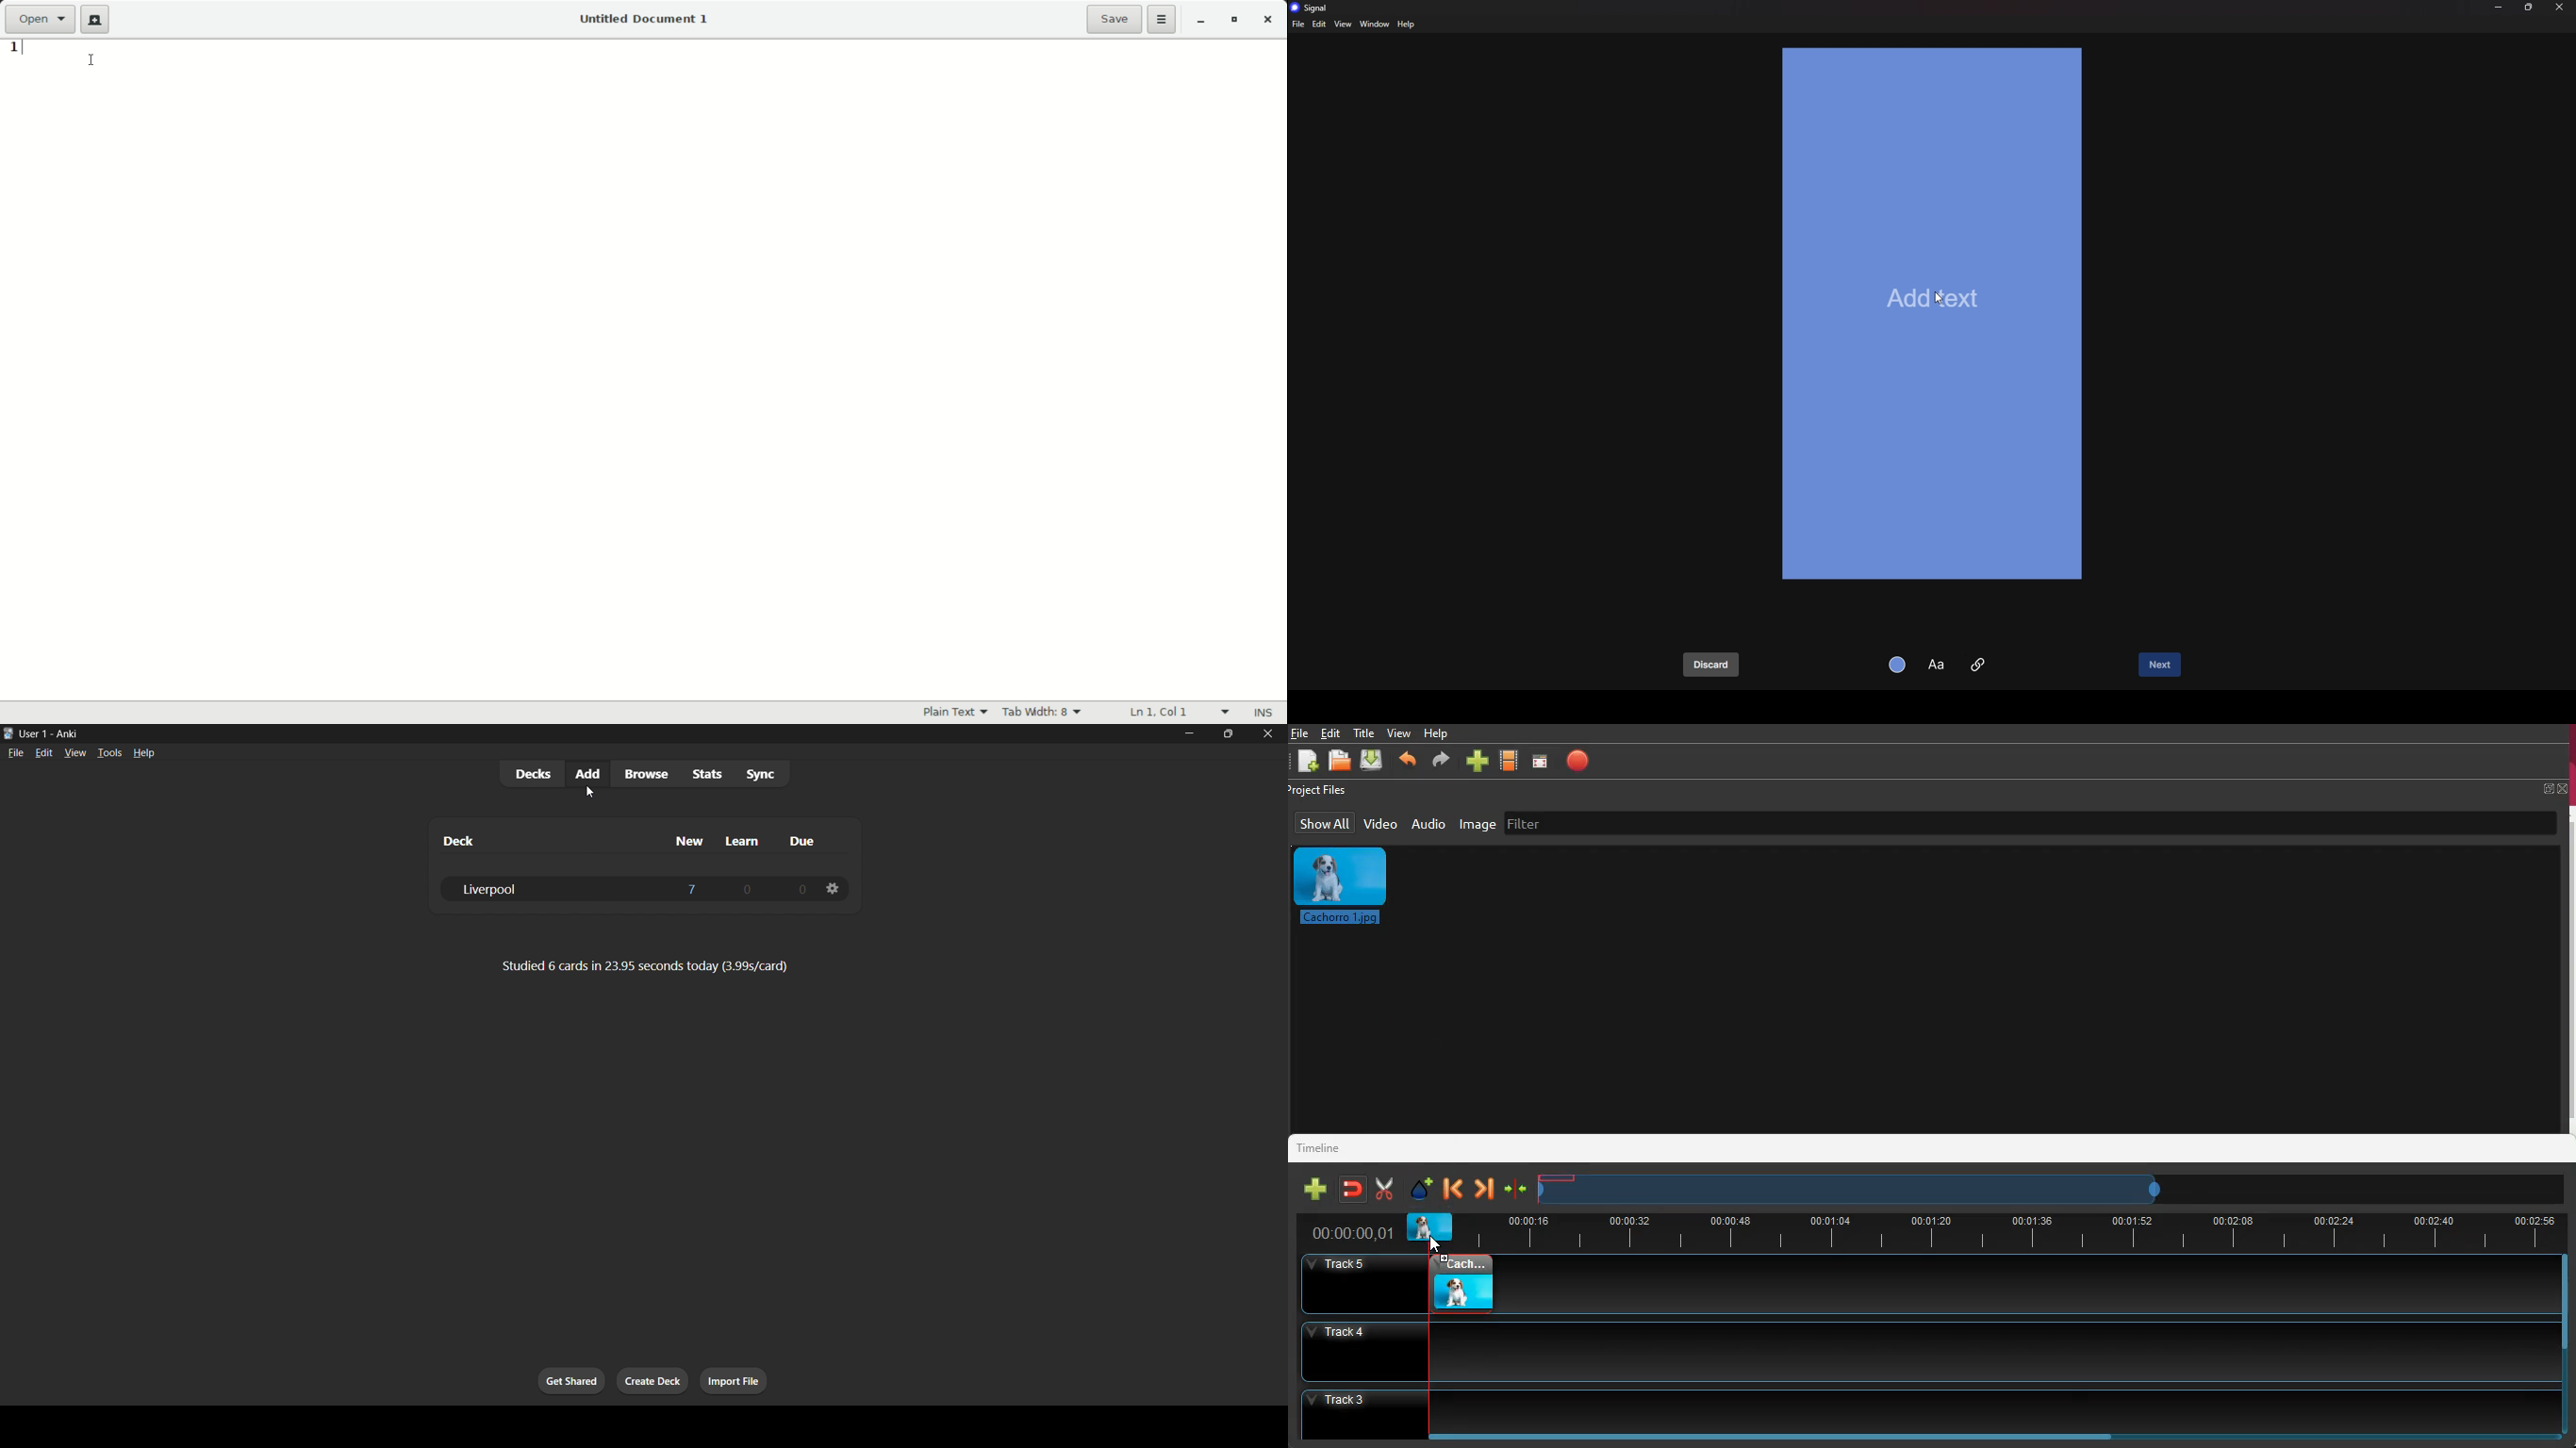 Image resolution: width=2576 pixels, height=1456 pixels. What do you see at coordinates (74, 752) in the screenshot?
I see `view` at bounding box center [74, 752].